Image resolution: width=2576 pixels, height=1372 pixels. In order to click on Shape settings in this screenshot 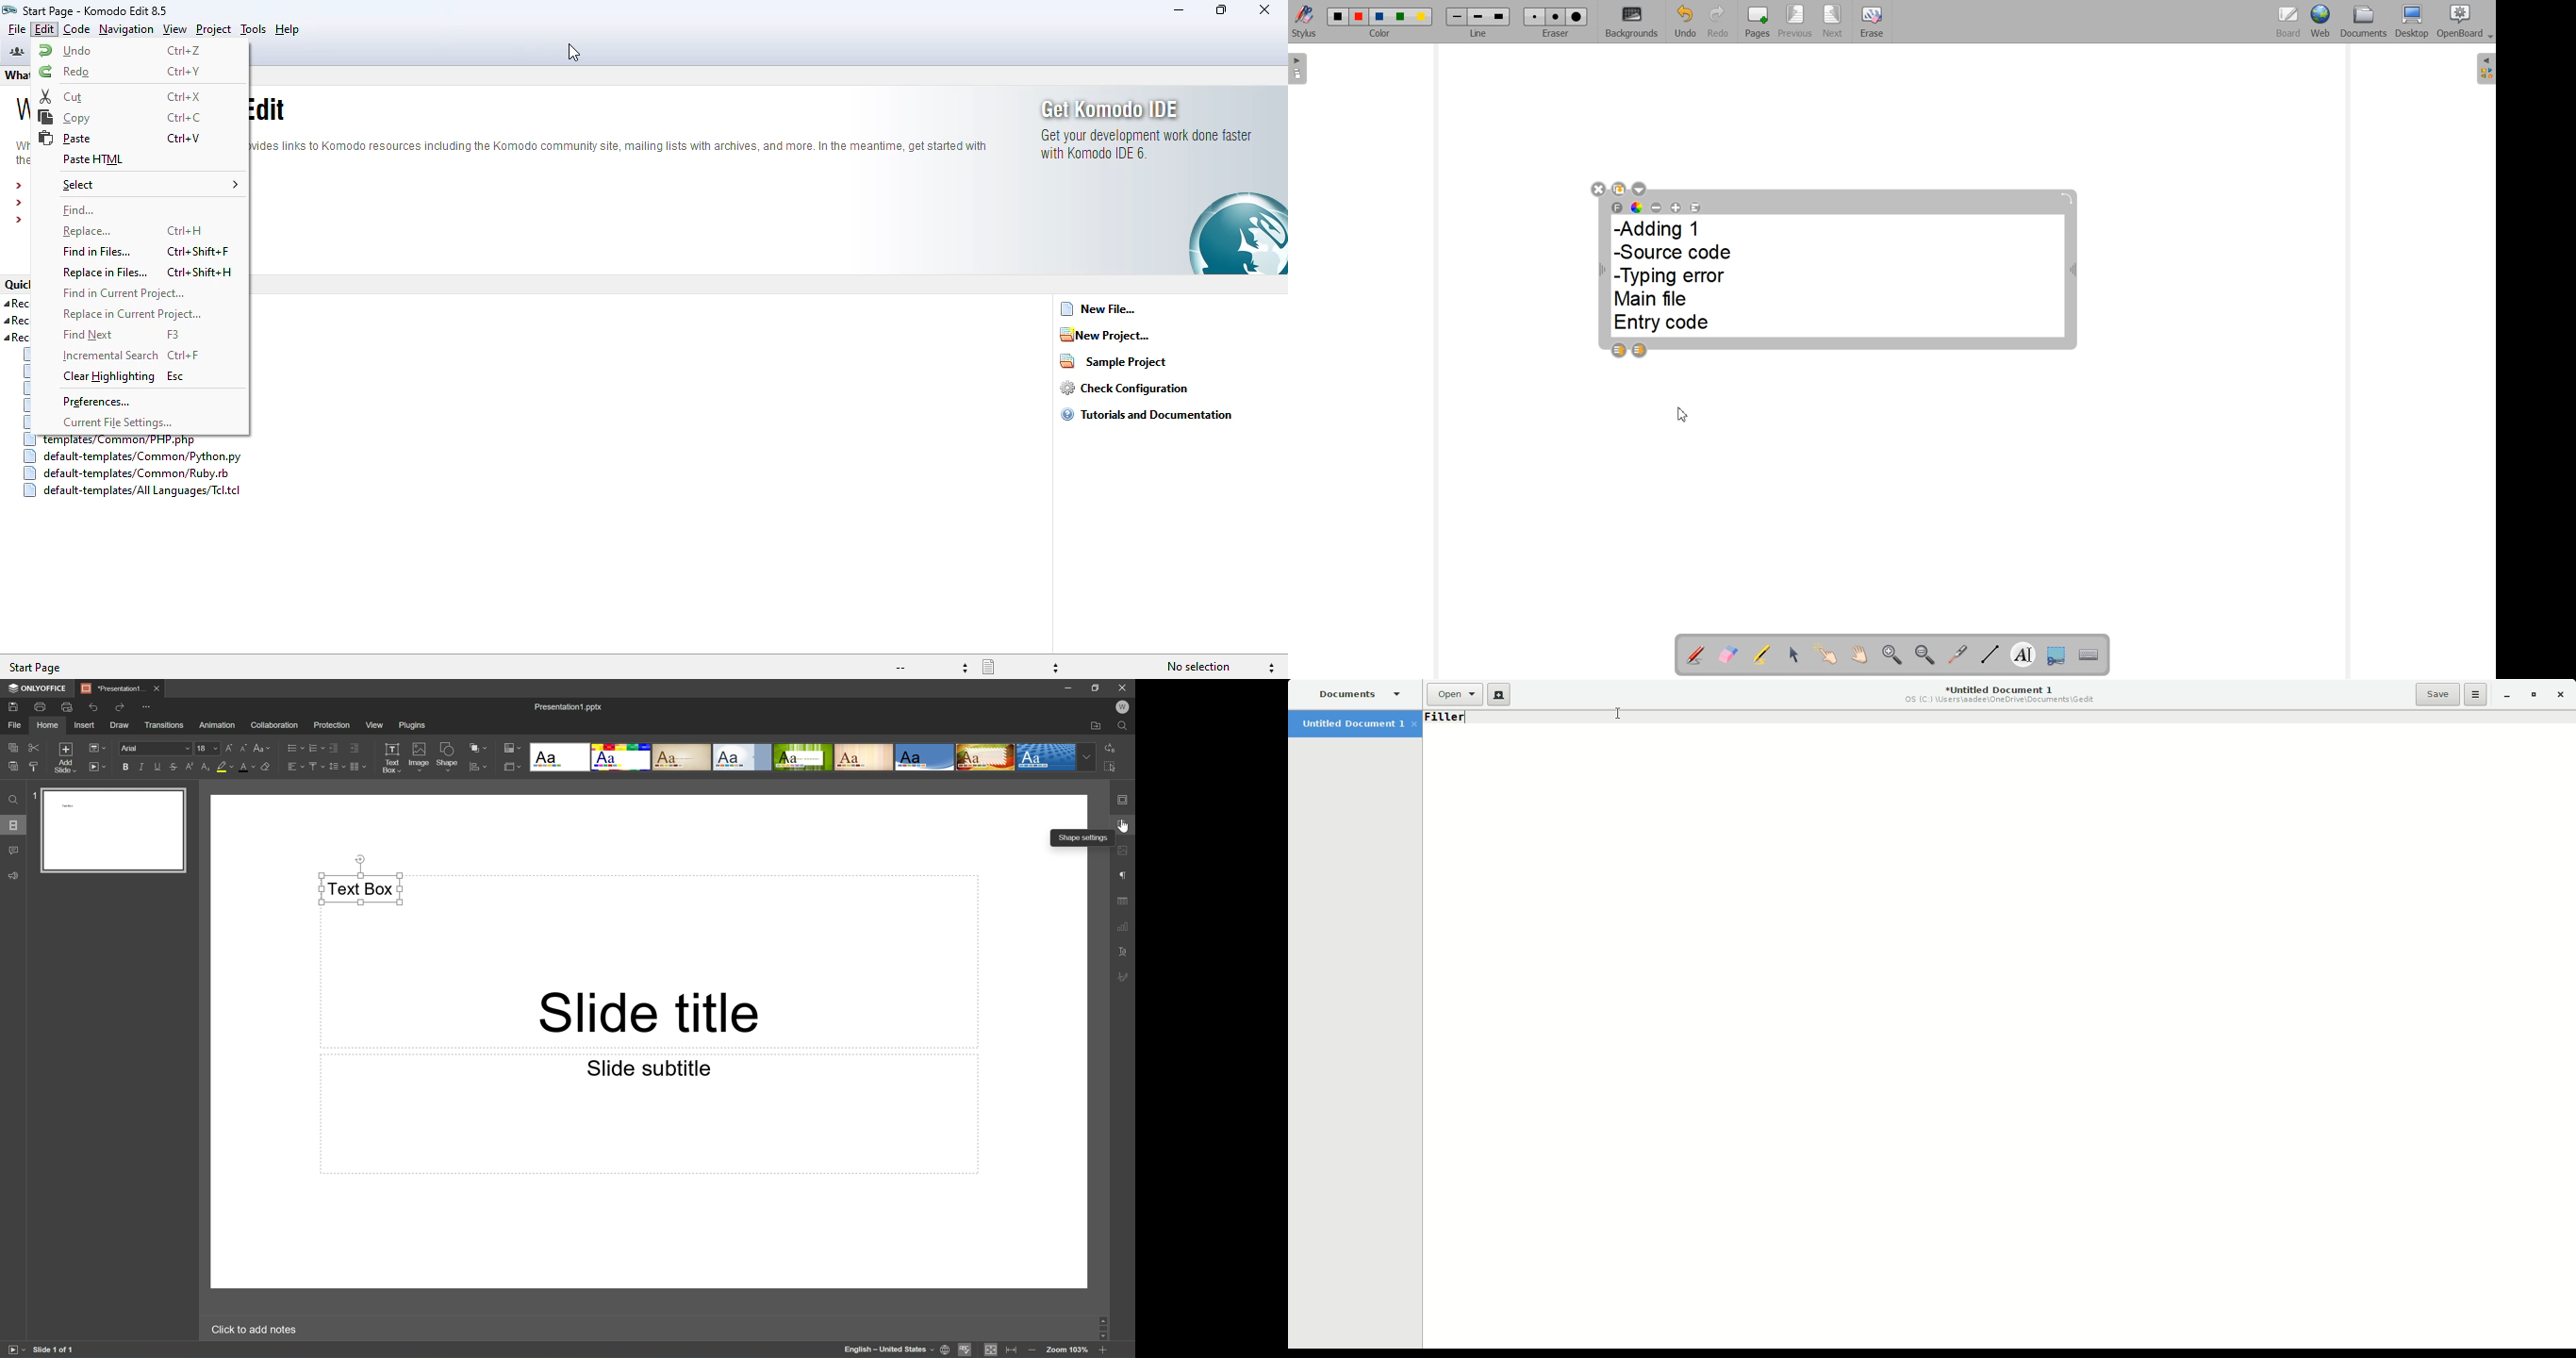, I will do `click(1124, 825)`.